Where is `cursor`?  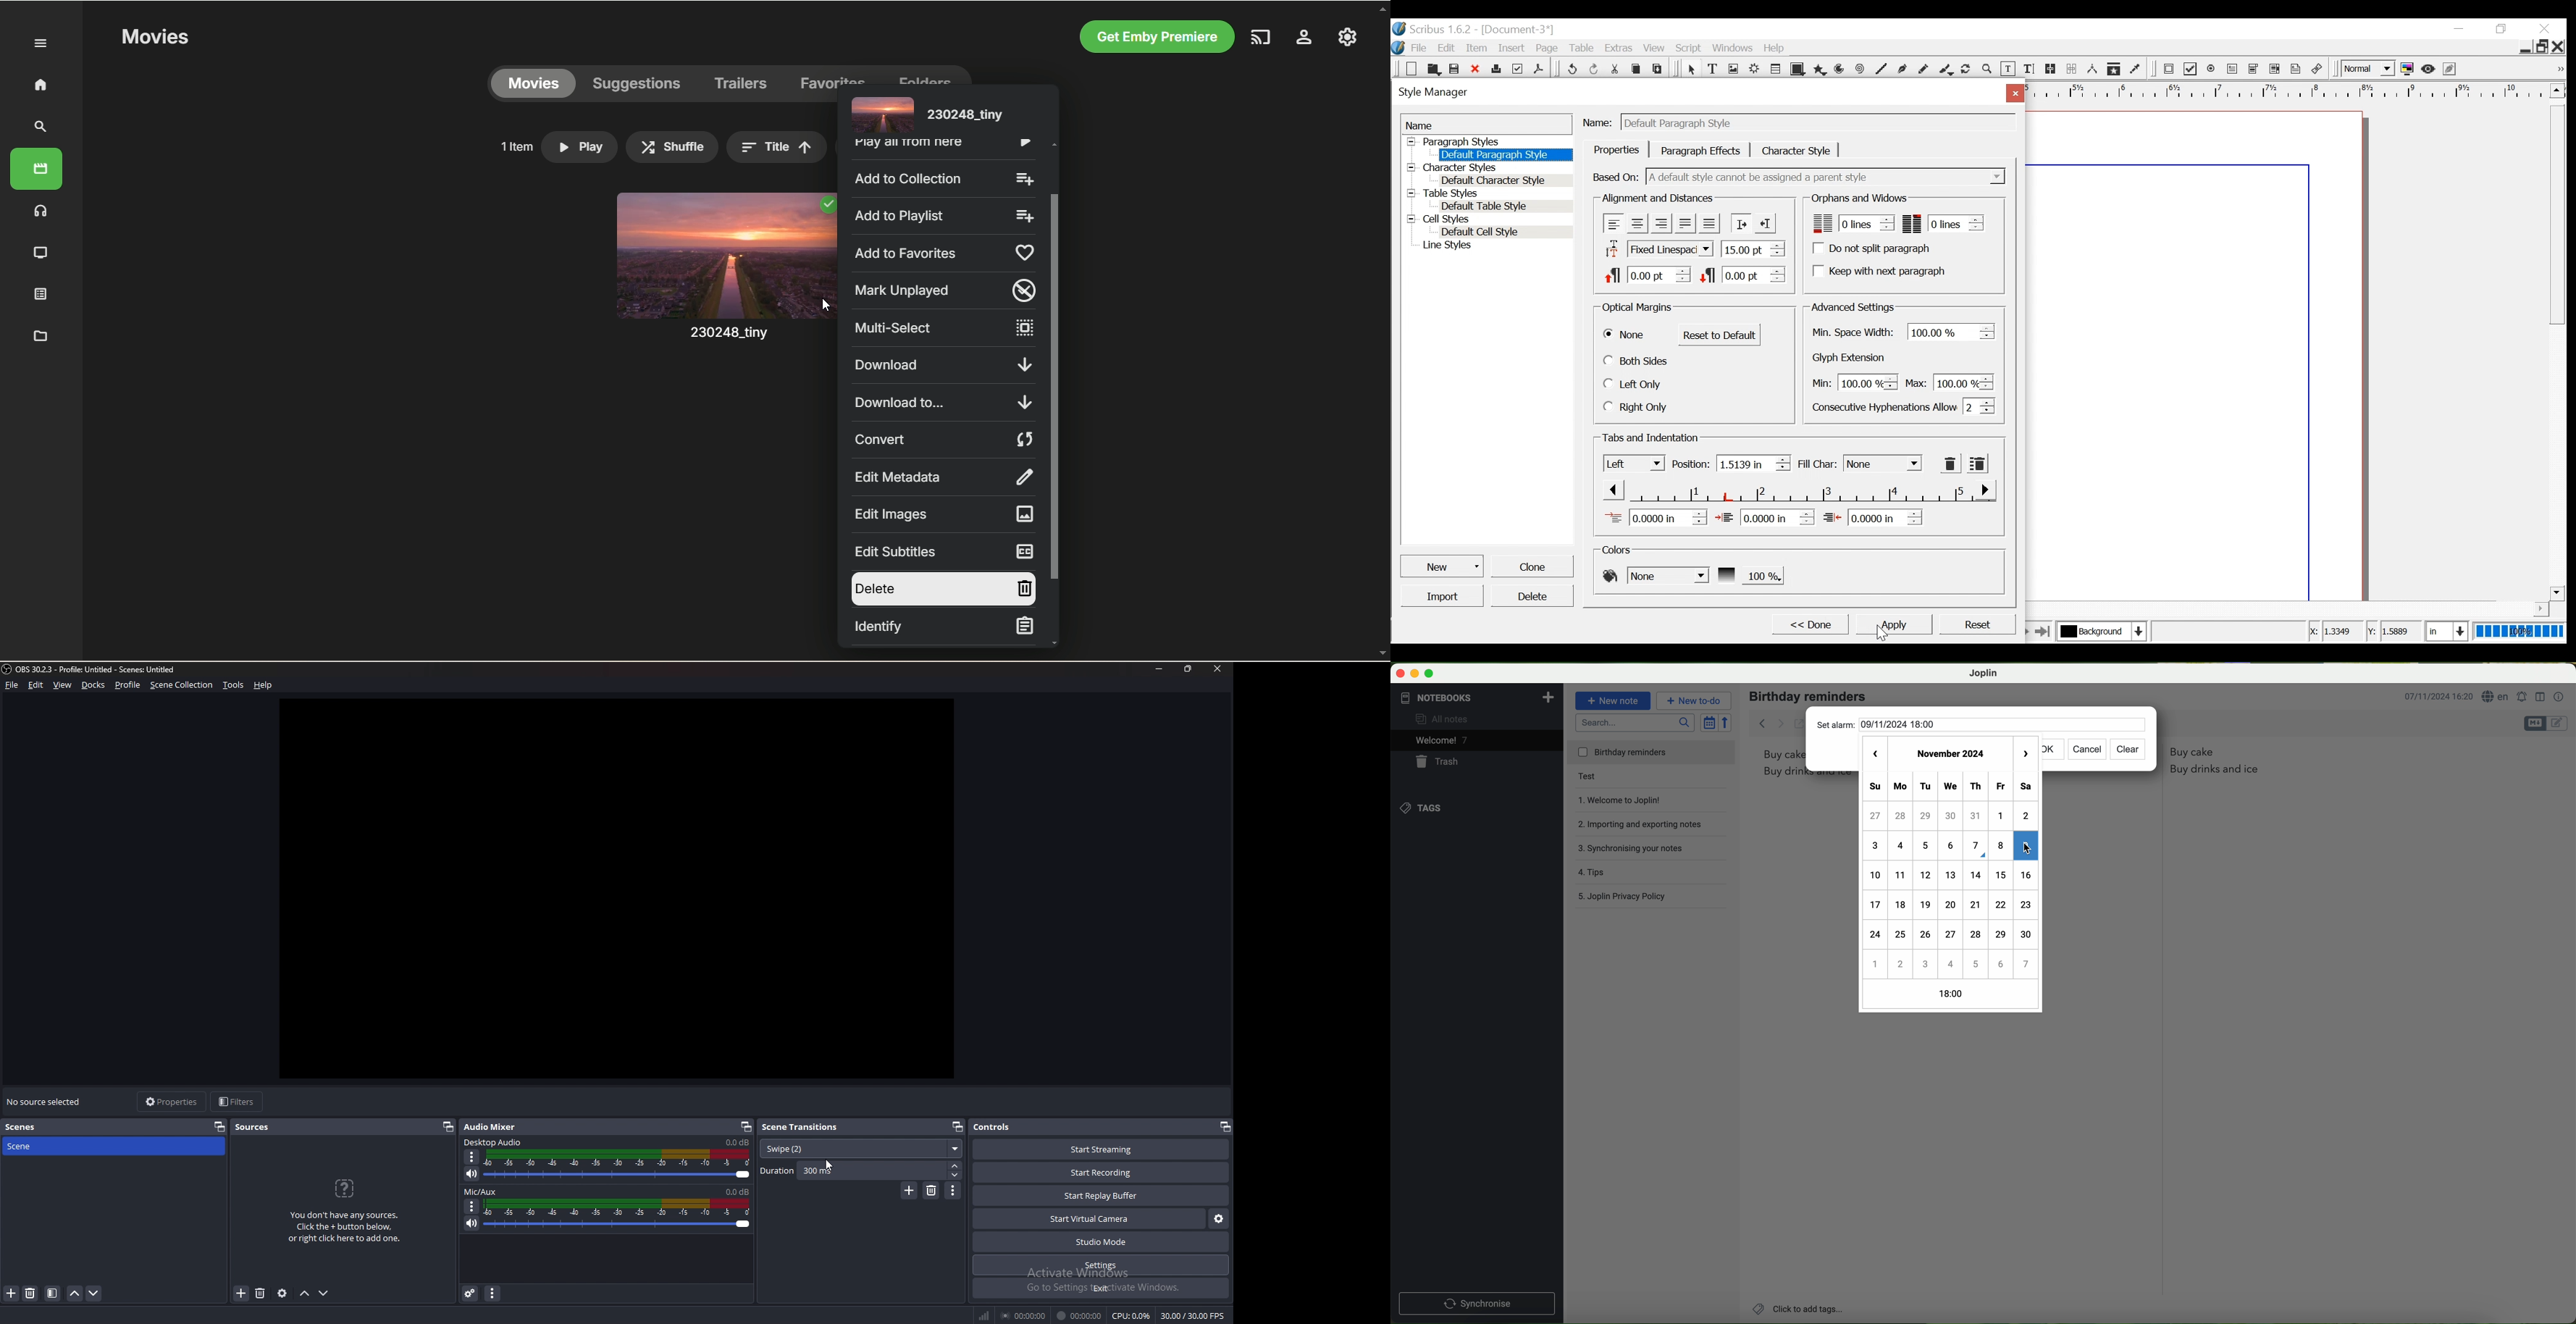
cursor is located at coordinates (828, 1167).